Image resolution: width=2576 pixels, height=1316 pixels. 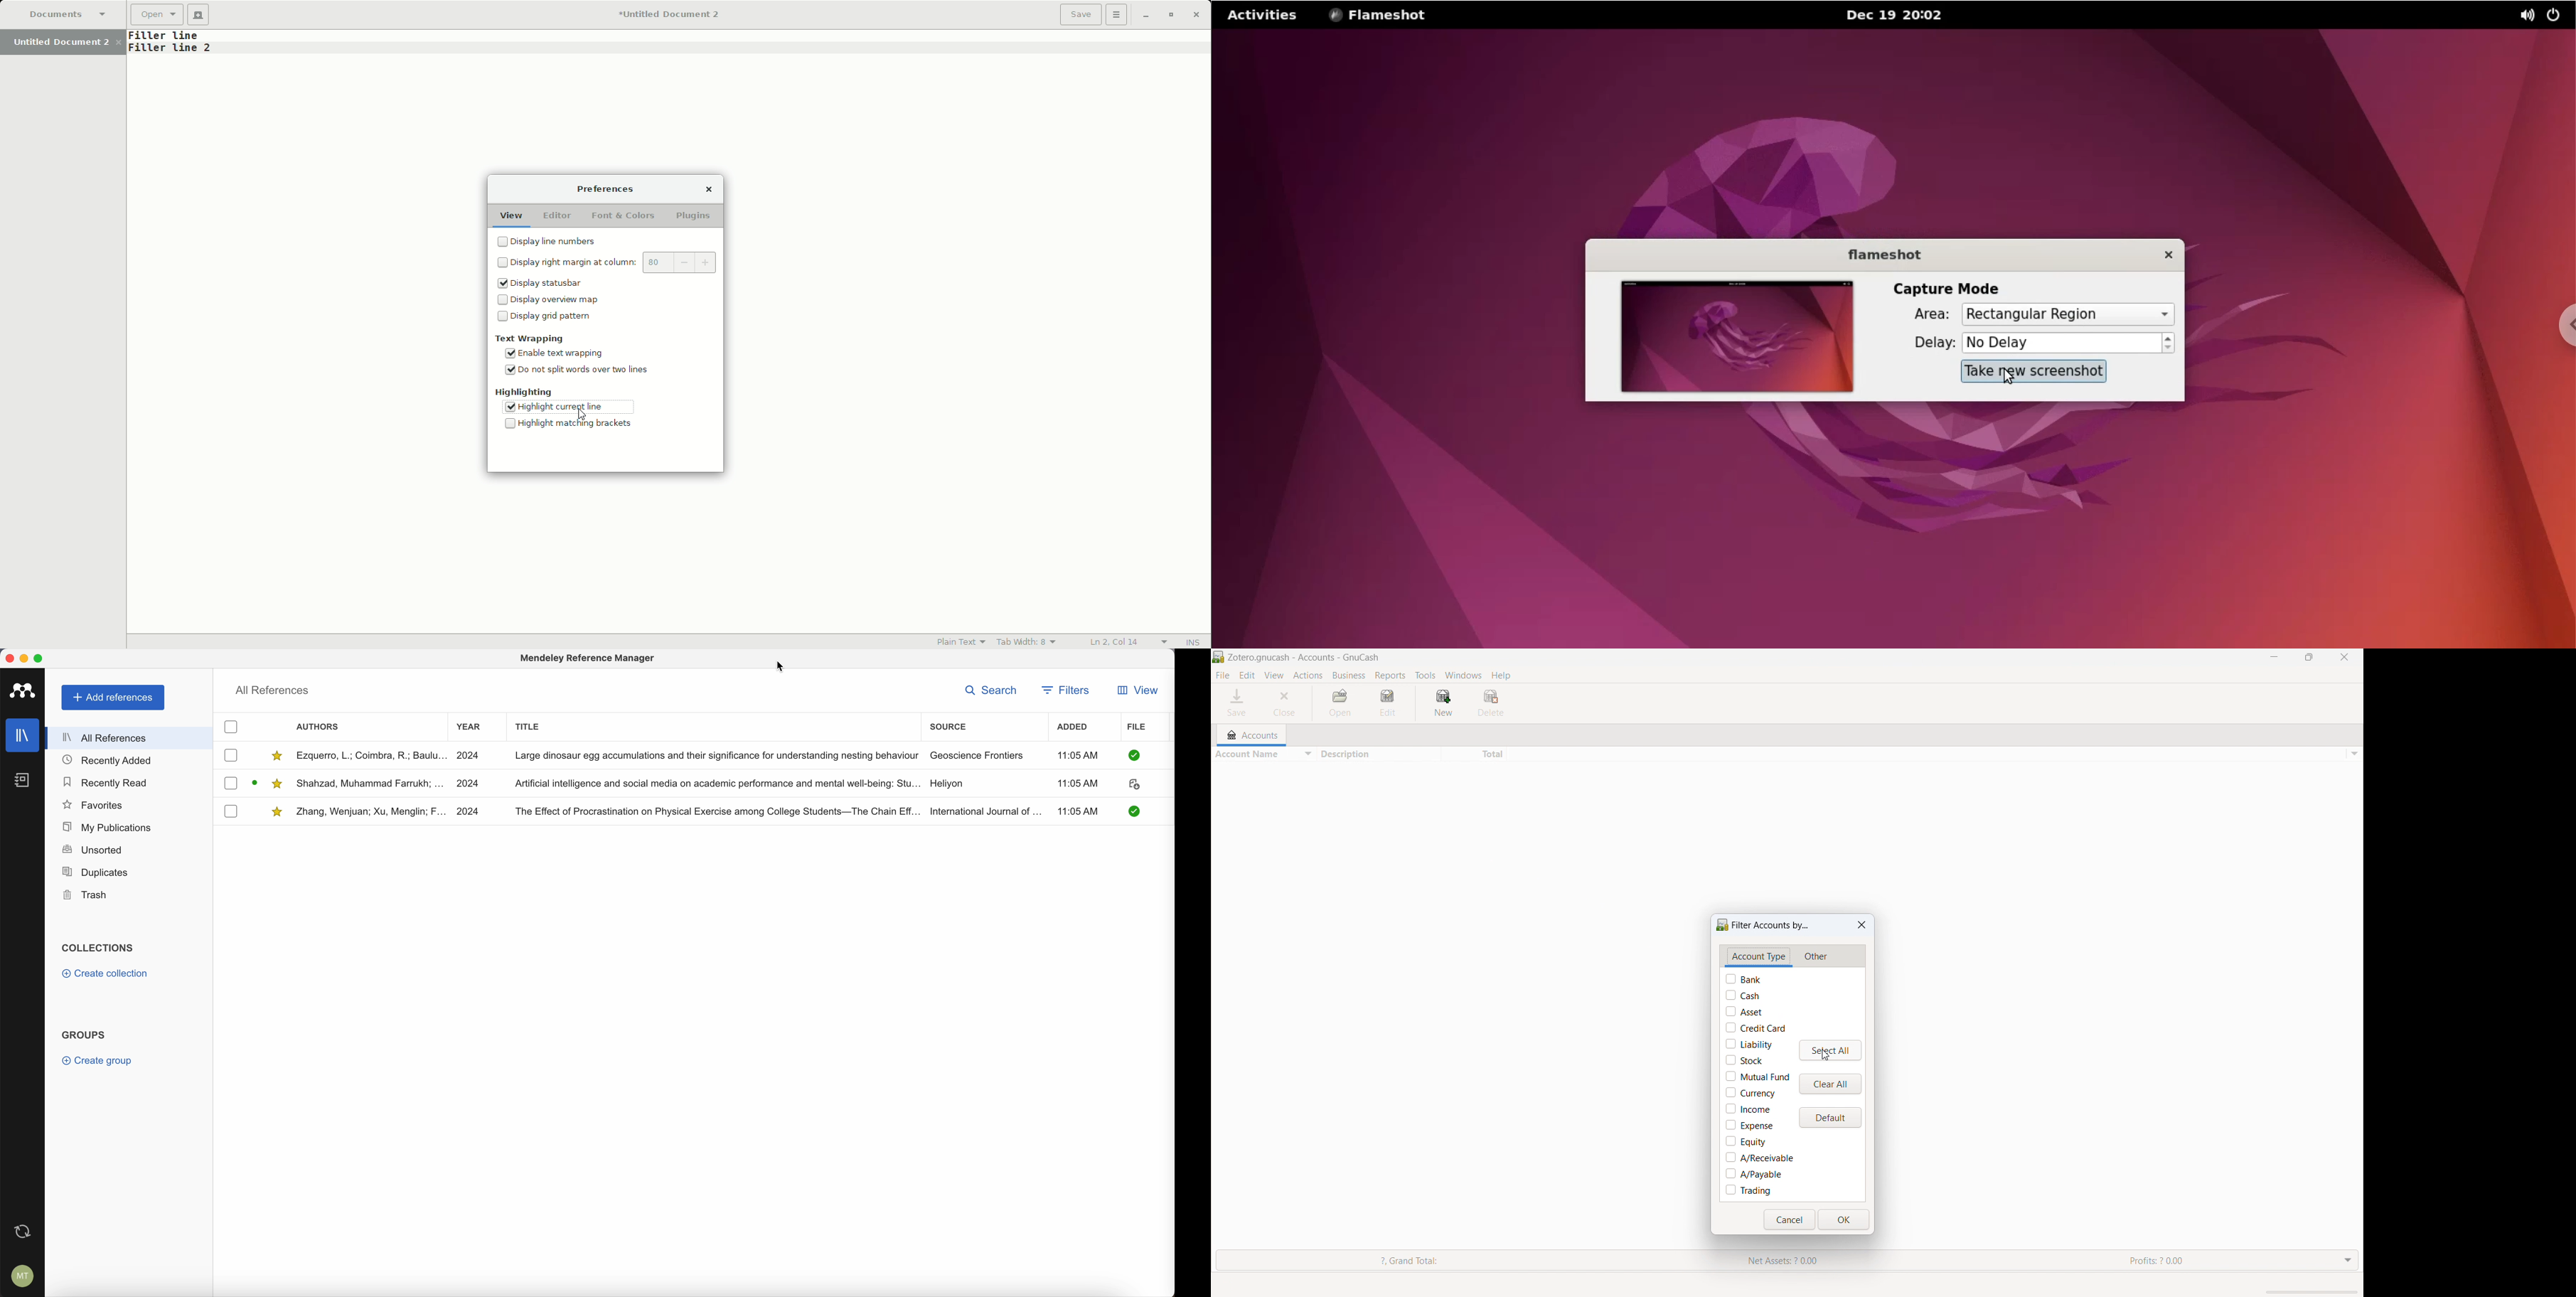 What do you see at coordinates (1078, 785) in the screenshot?
I see `11:05 AM` at bounding box center [1078, 785].